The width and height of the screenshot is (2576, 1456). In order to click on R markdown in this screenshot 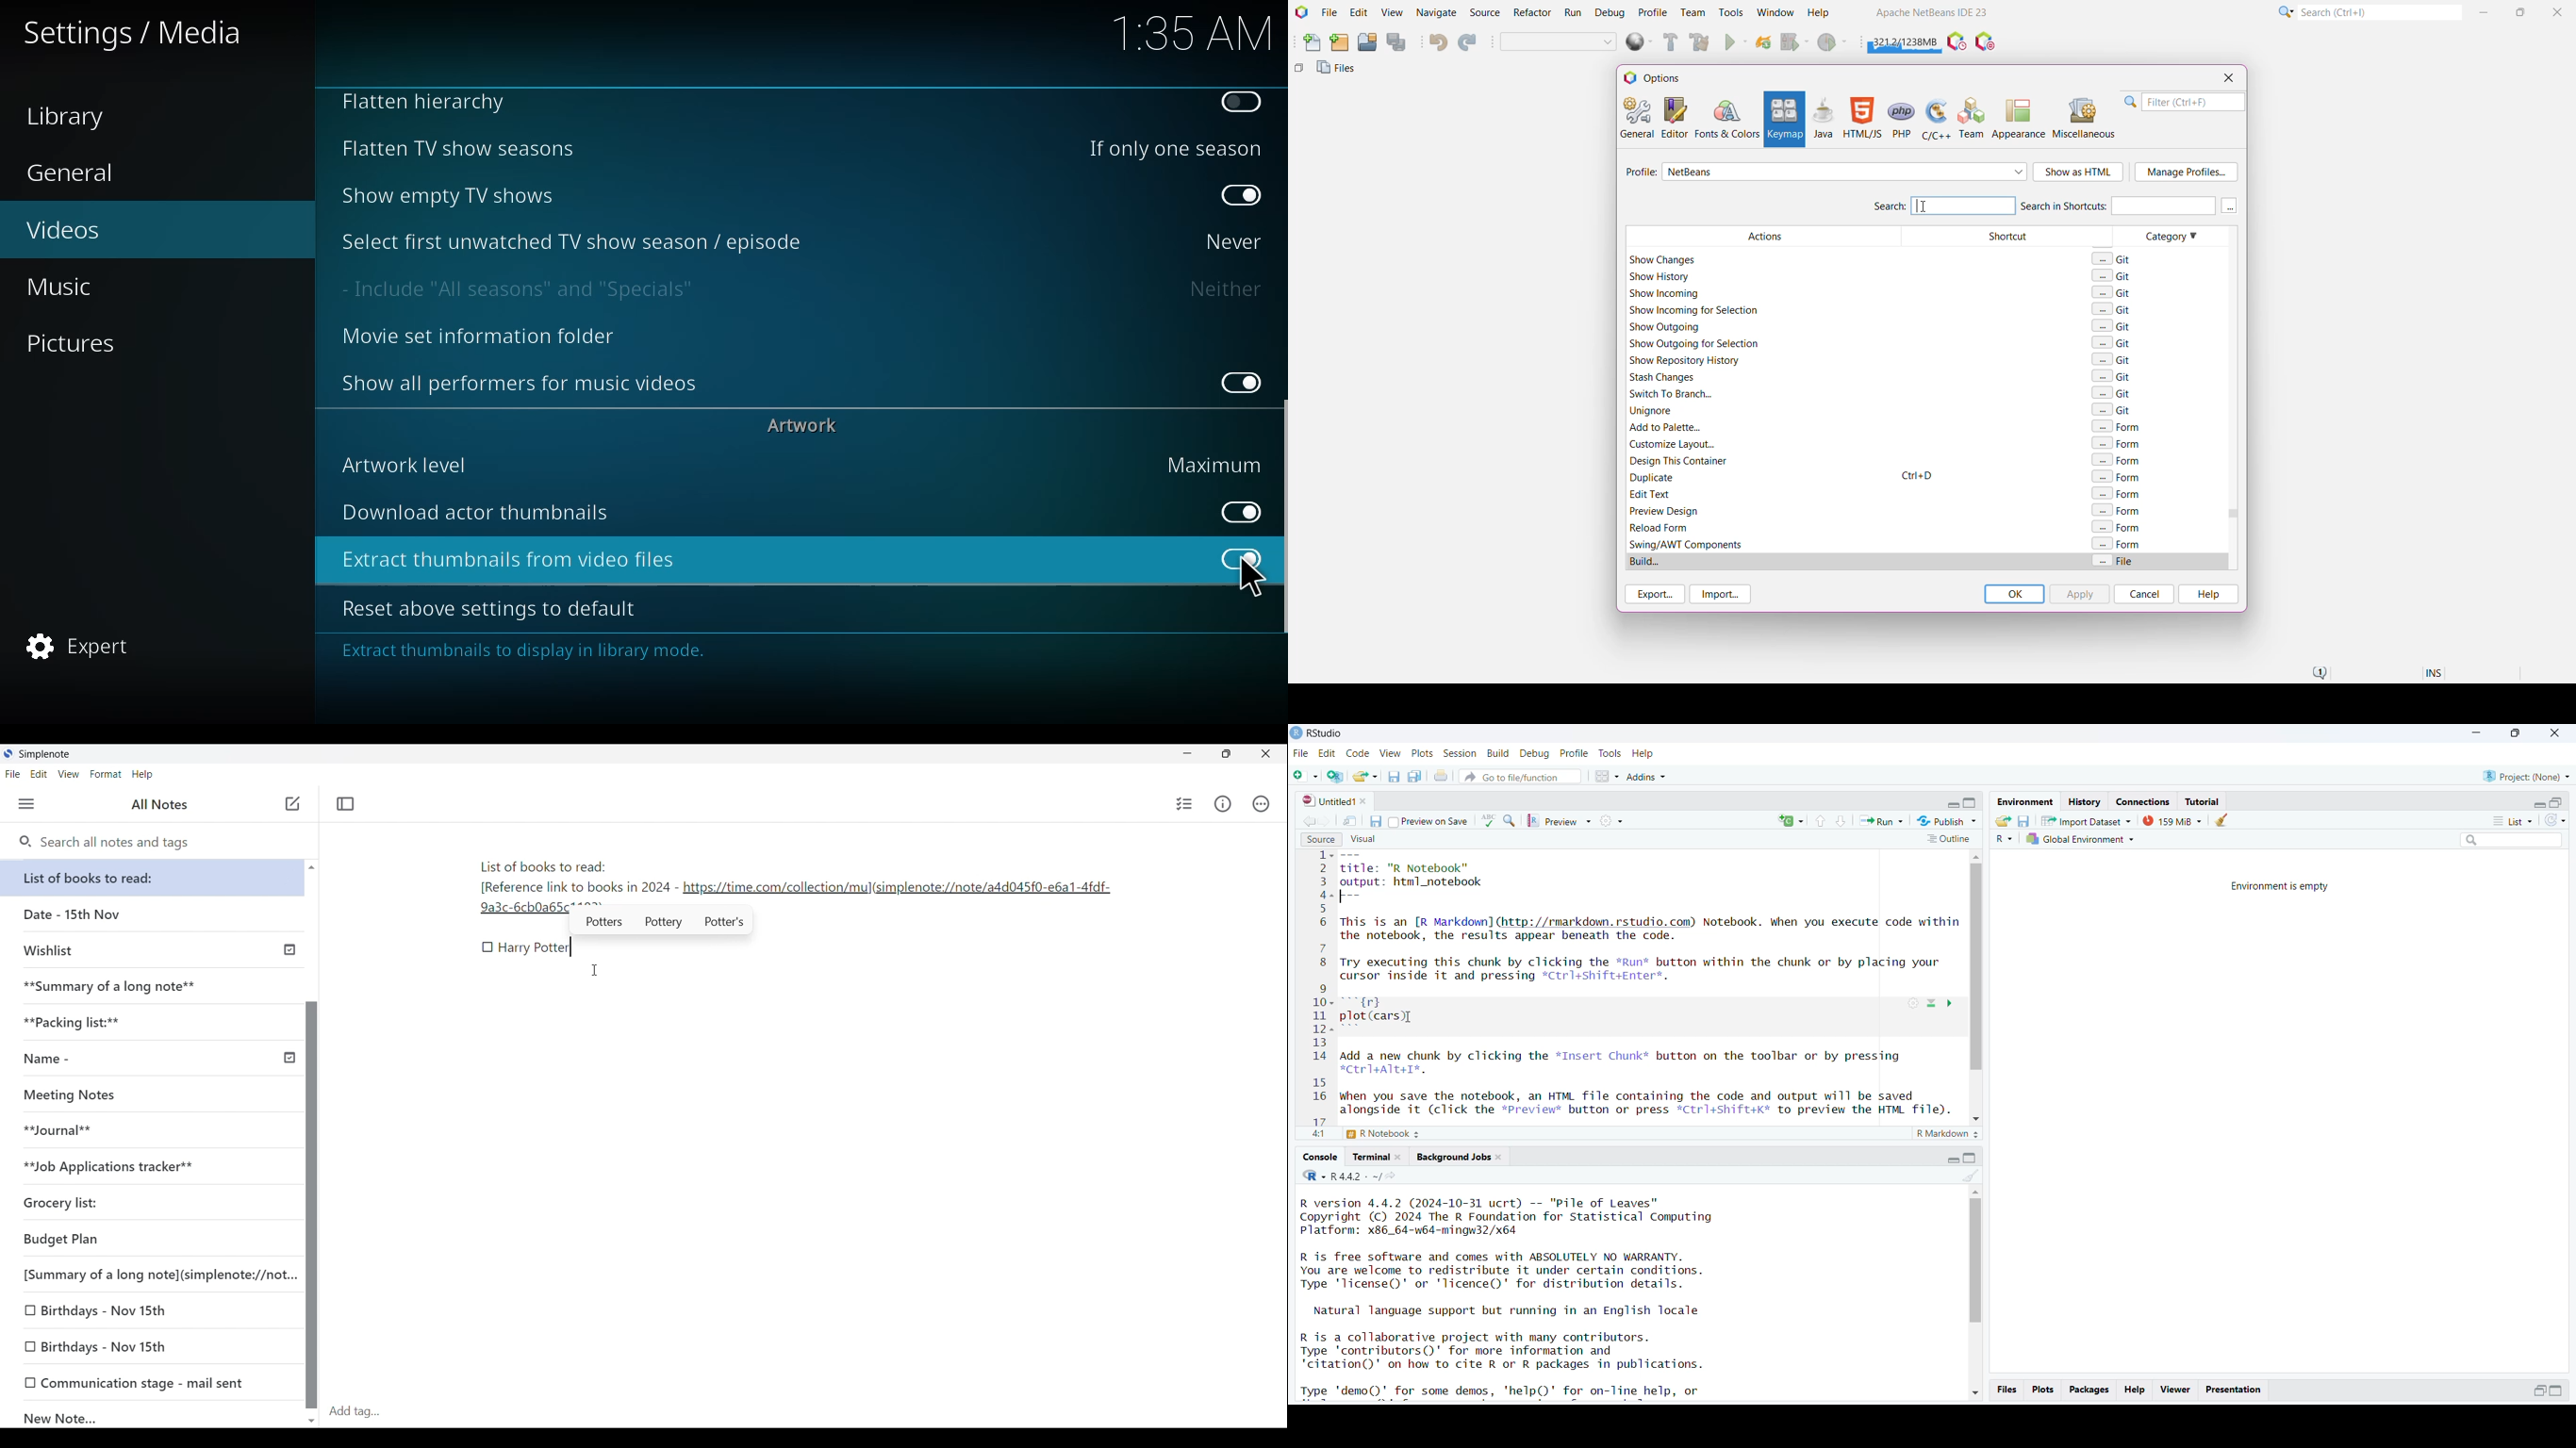, I will do `click(1949, 1136)`.